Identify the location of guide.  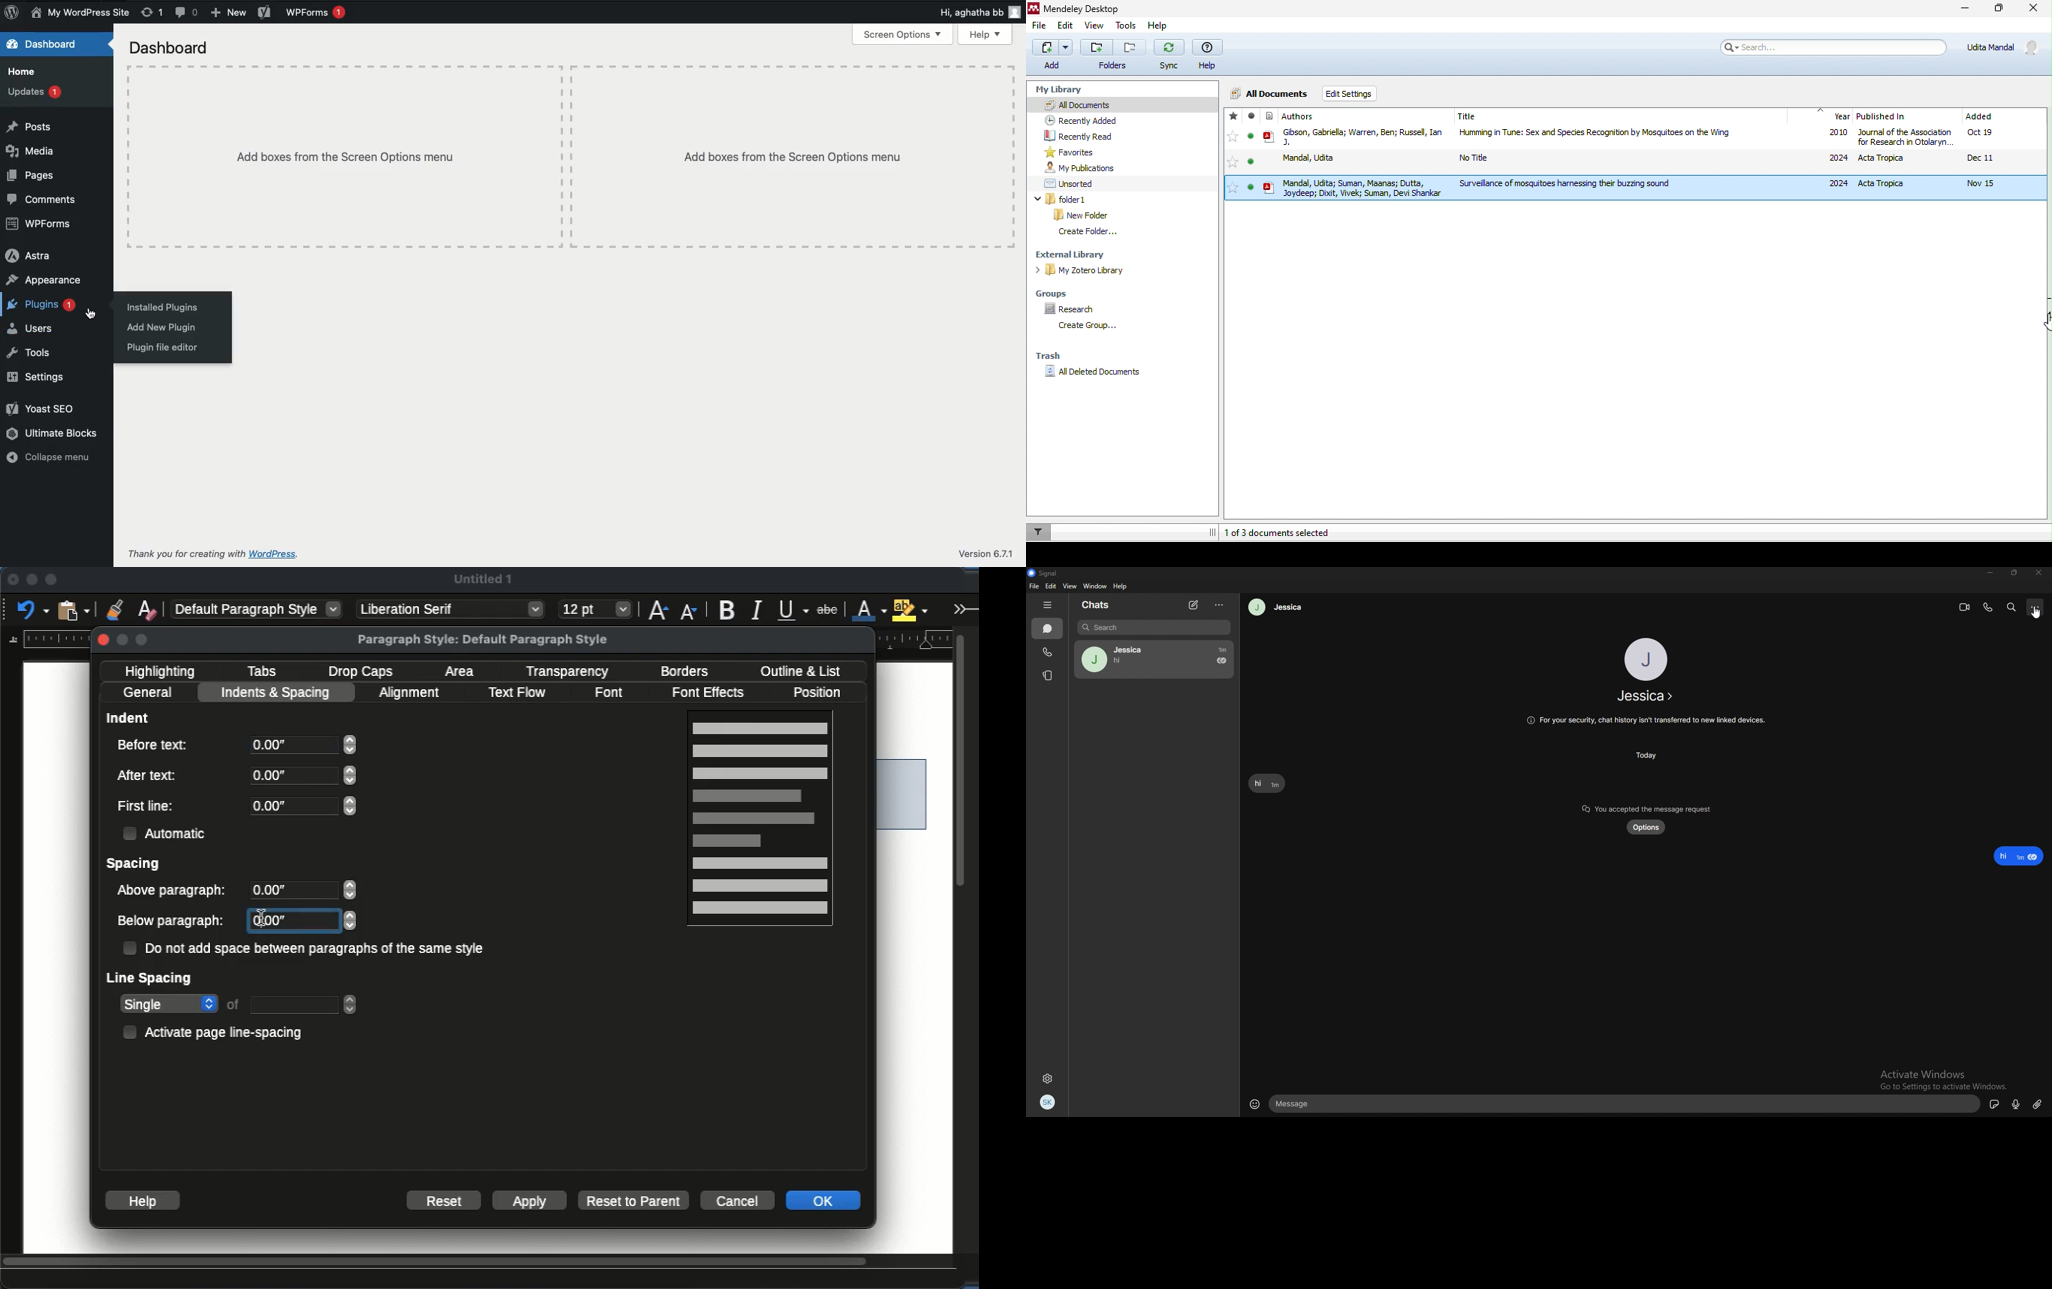
(46, 639).